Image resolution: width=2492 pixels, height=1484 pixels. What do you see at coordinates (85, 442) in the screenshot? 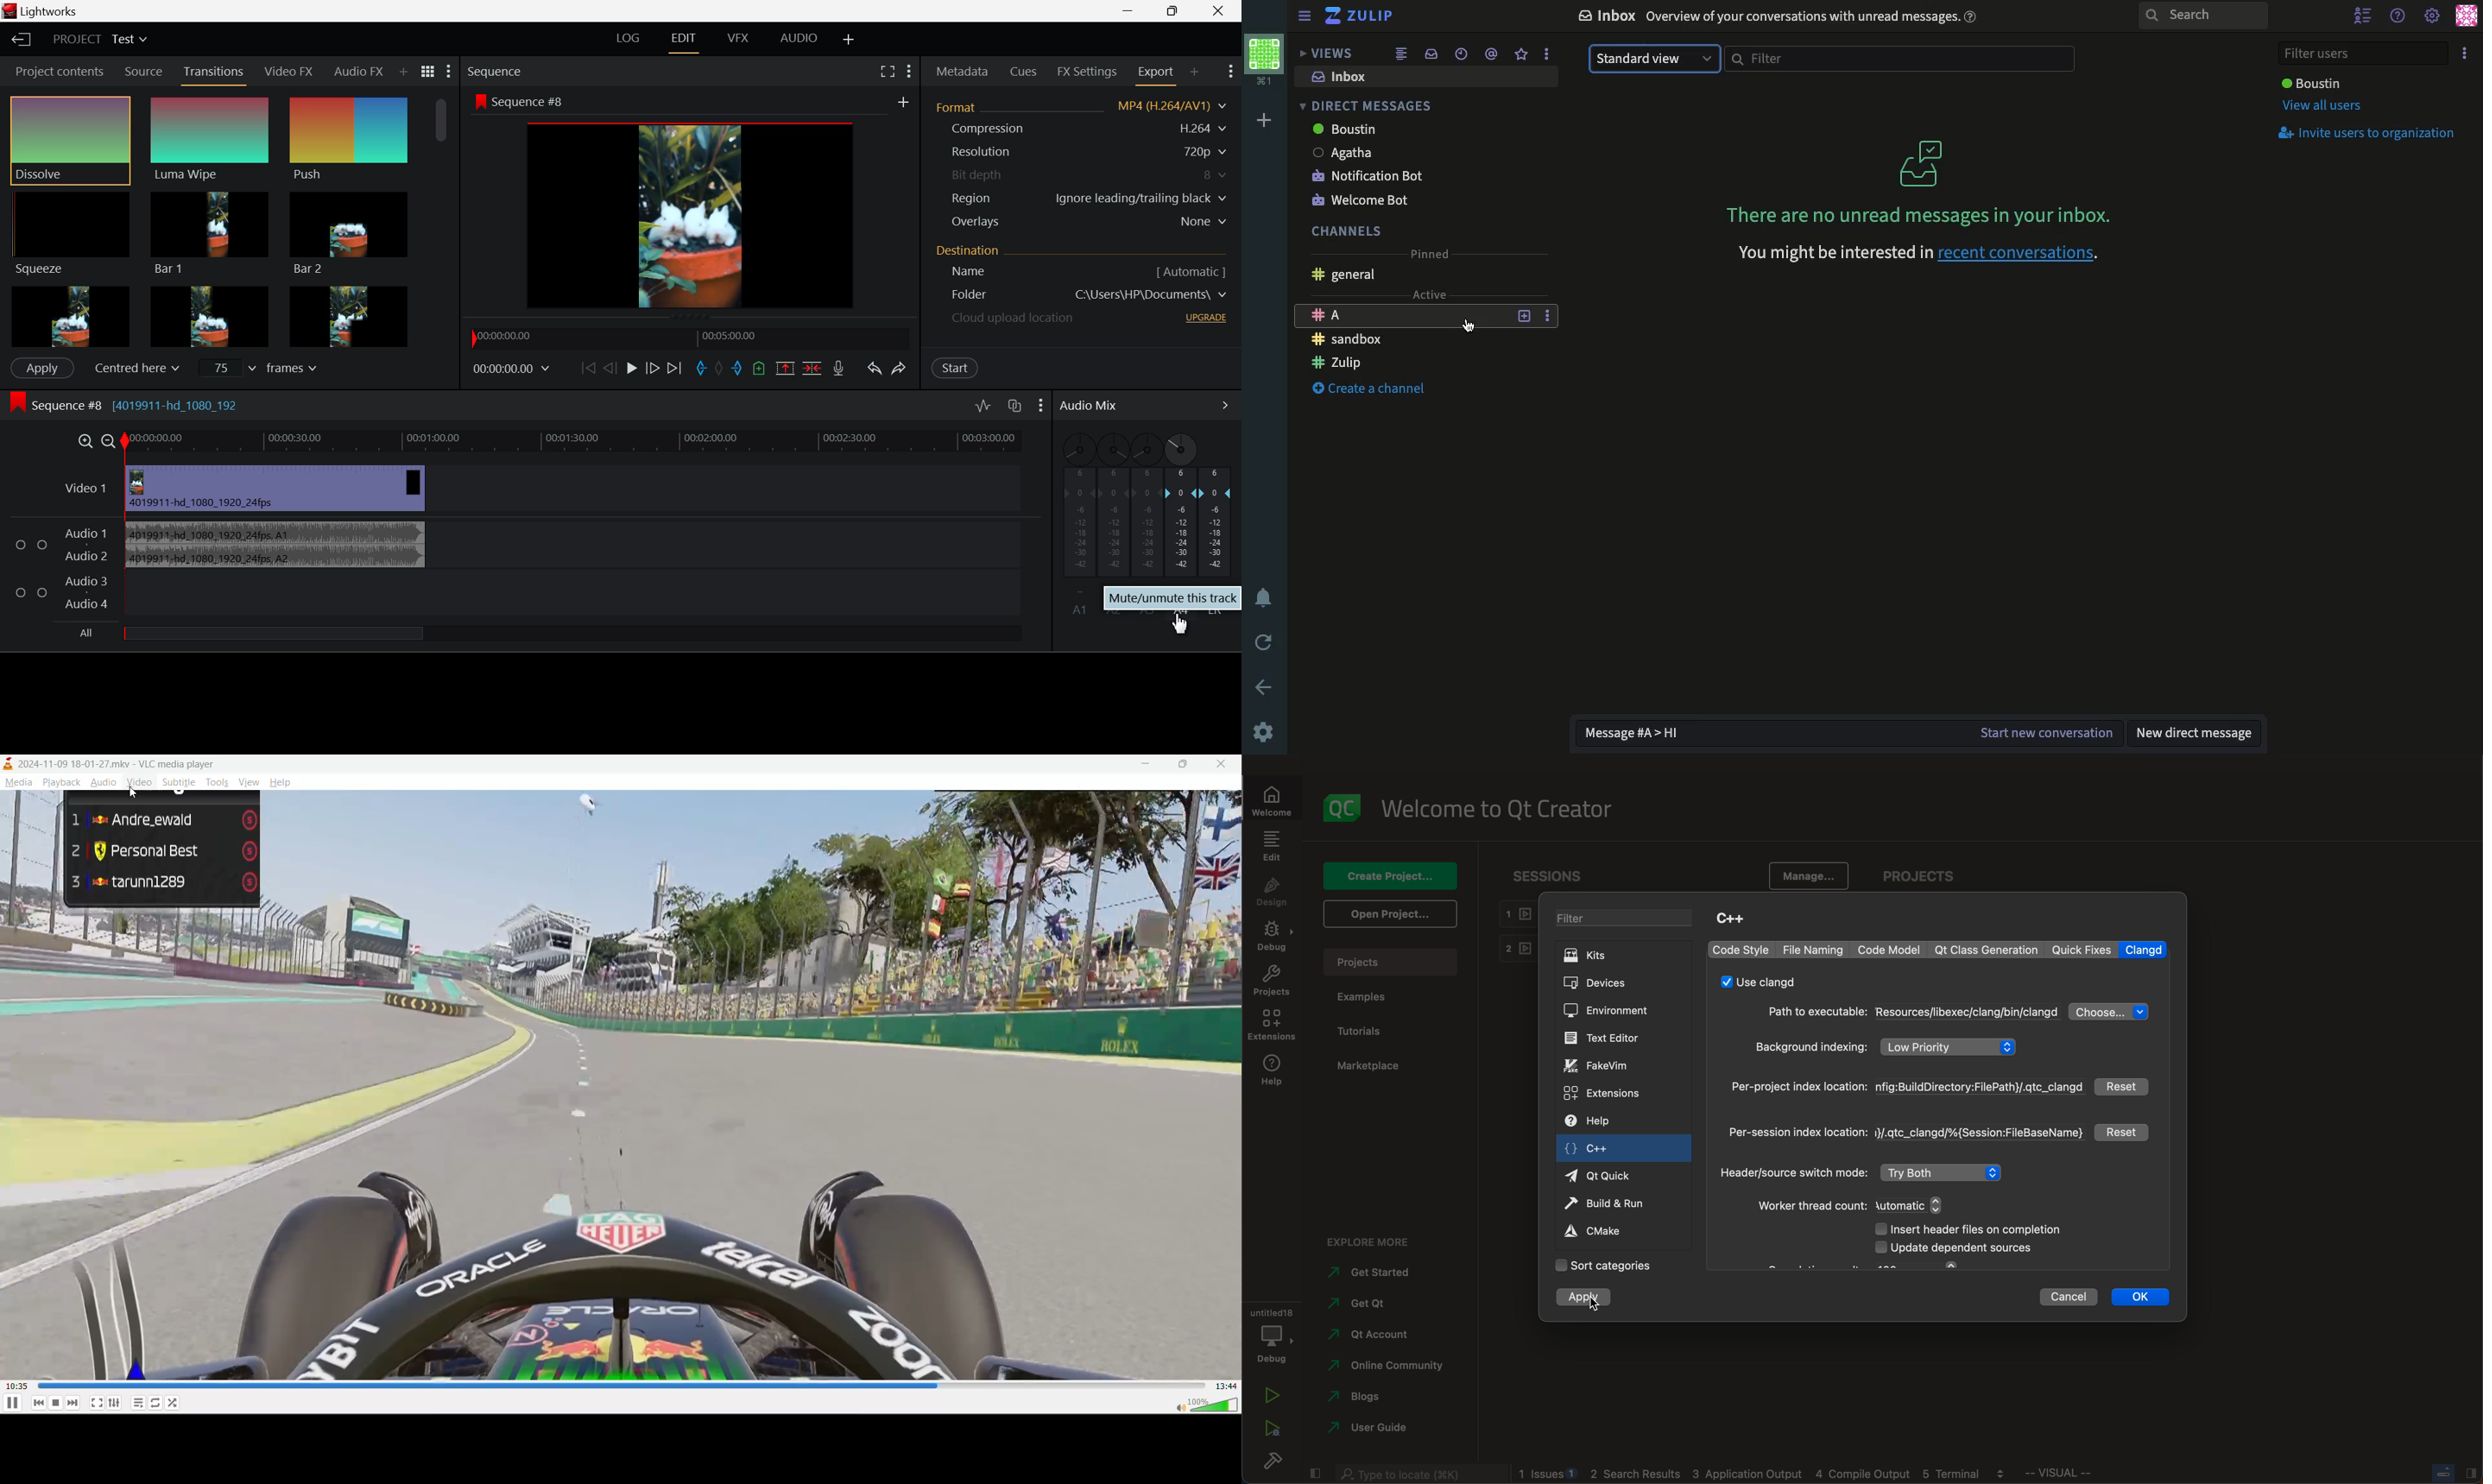
I see `Timeline Zoom In` at bounding box center [85, 442].